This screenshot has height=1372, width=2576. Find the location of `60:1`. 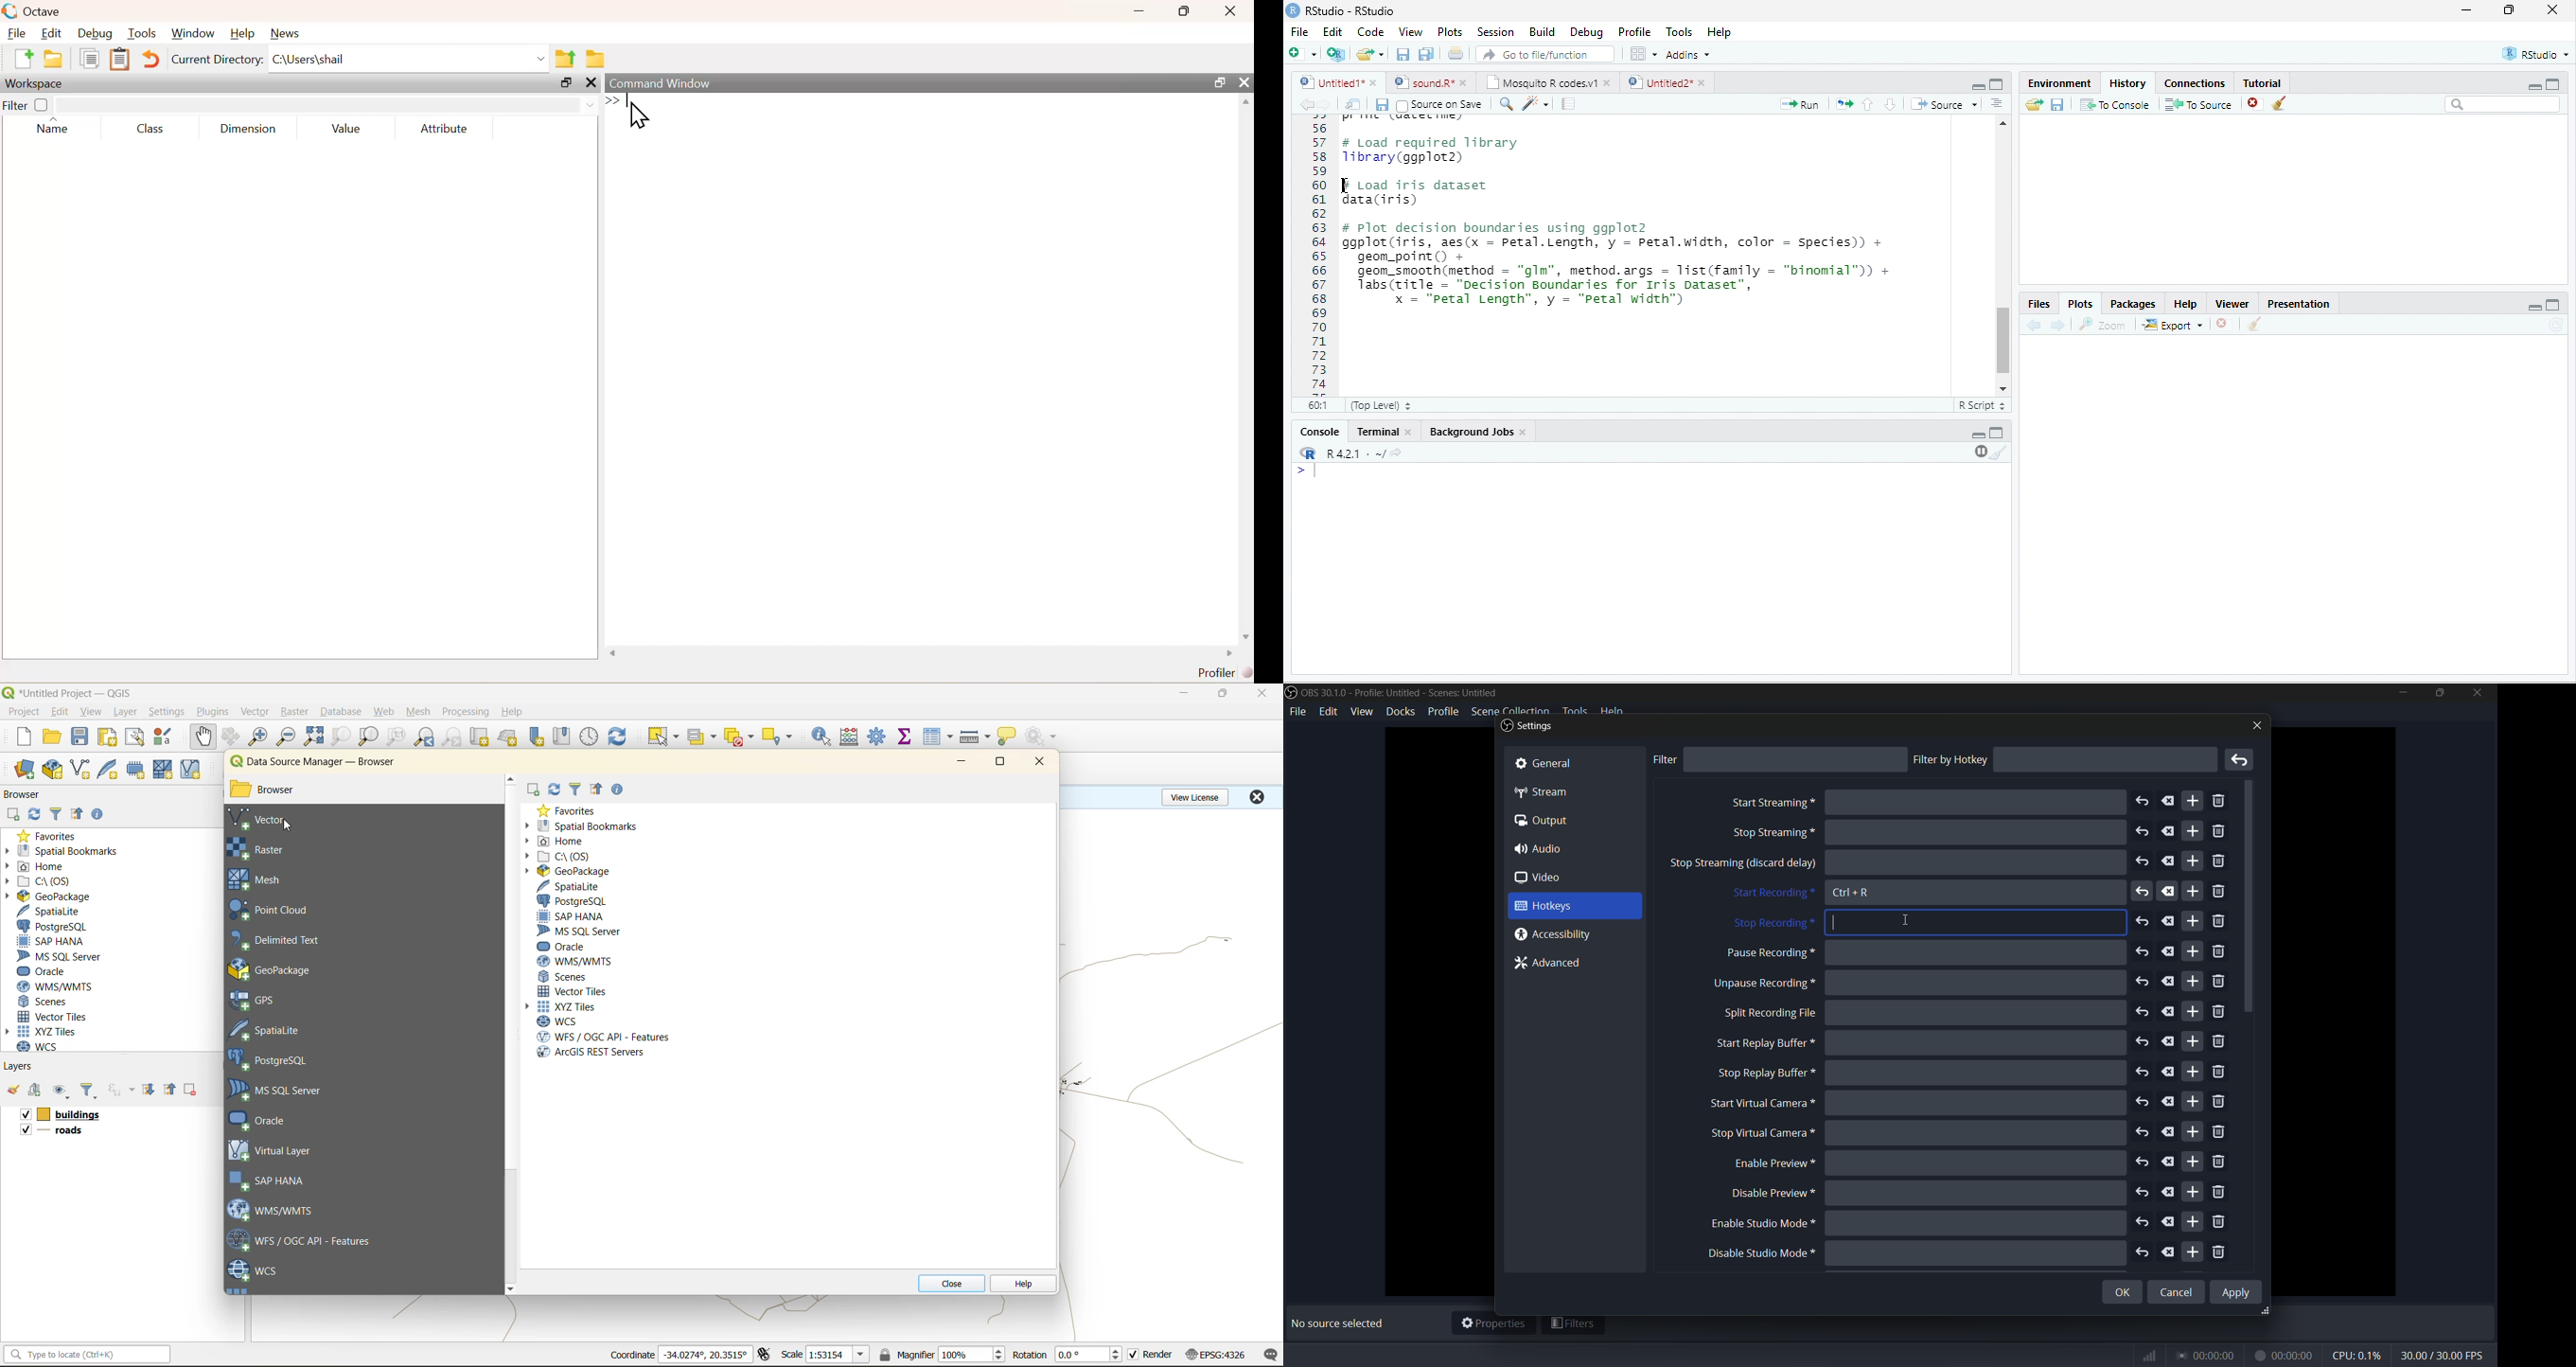

60:1 is located at coordinates (1319, 404).